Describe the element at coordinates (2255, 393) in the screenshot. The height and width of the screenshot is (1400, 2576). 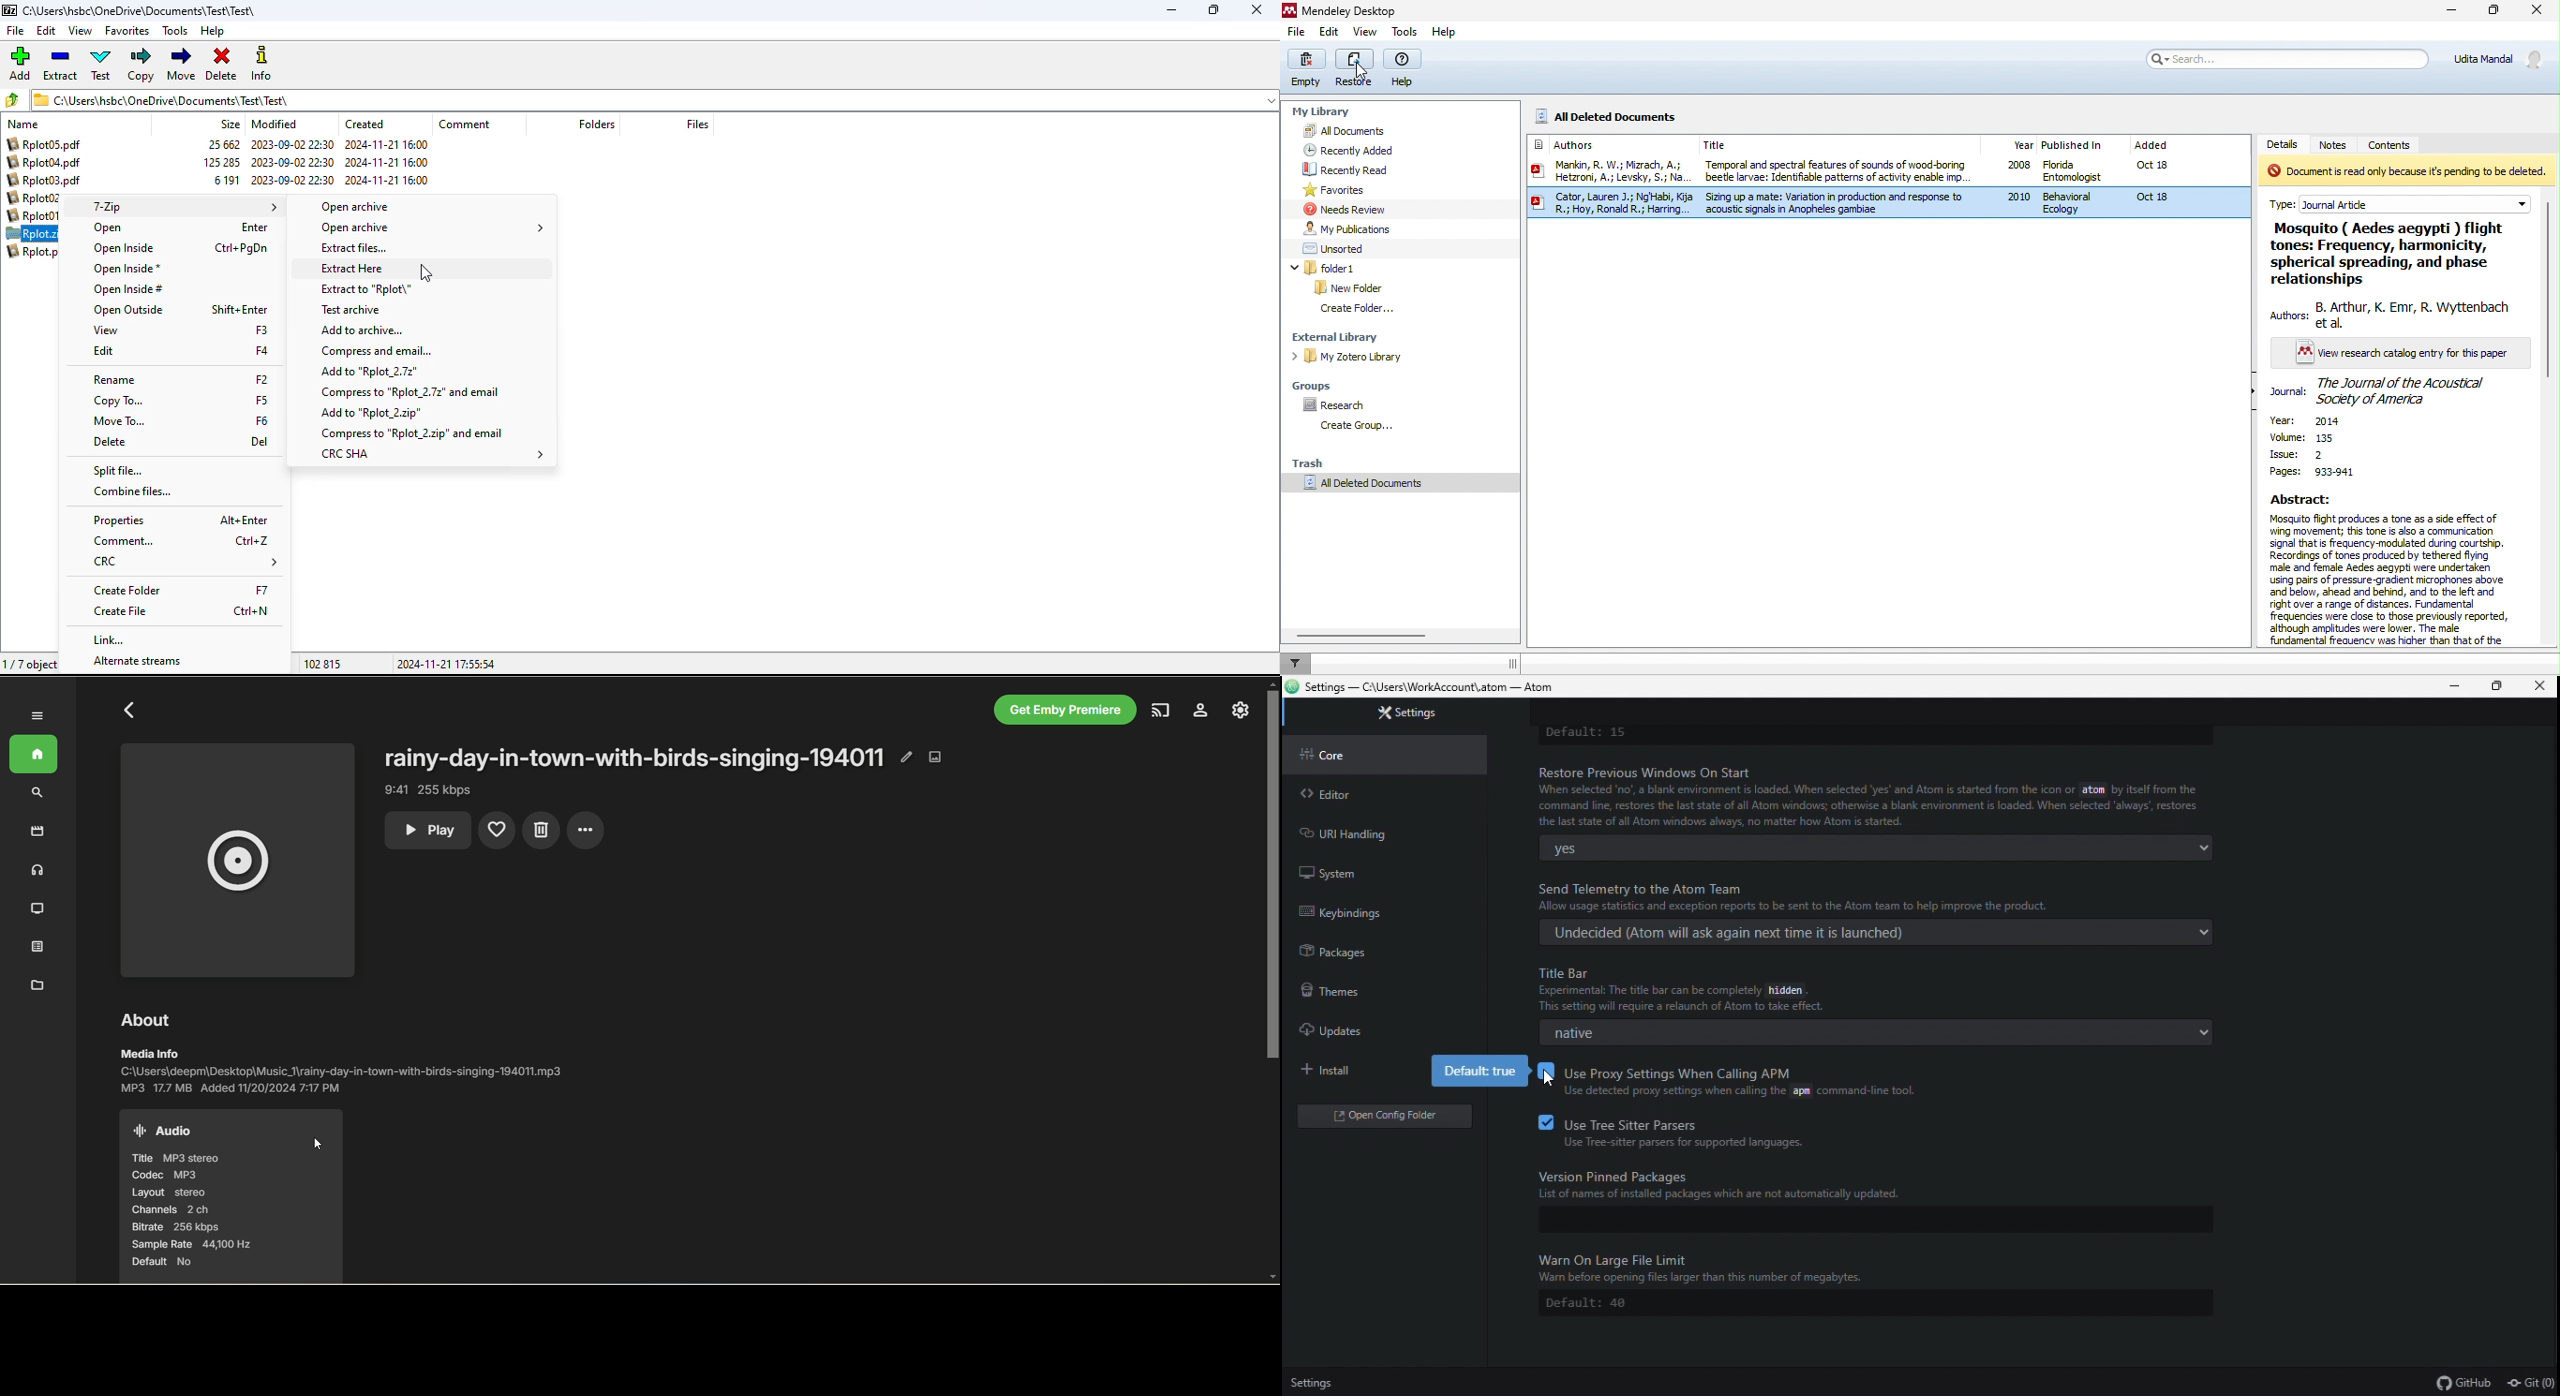
I see `hide/show` at that location.